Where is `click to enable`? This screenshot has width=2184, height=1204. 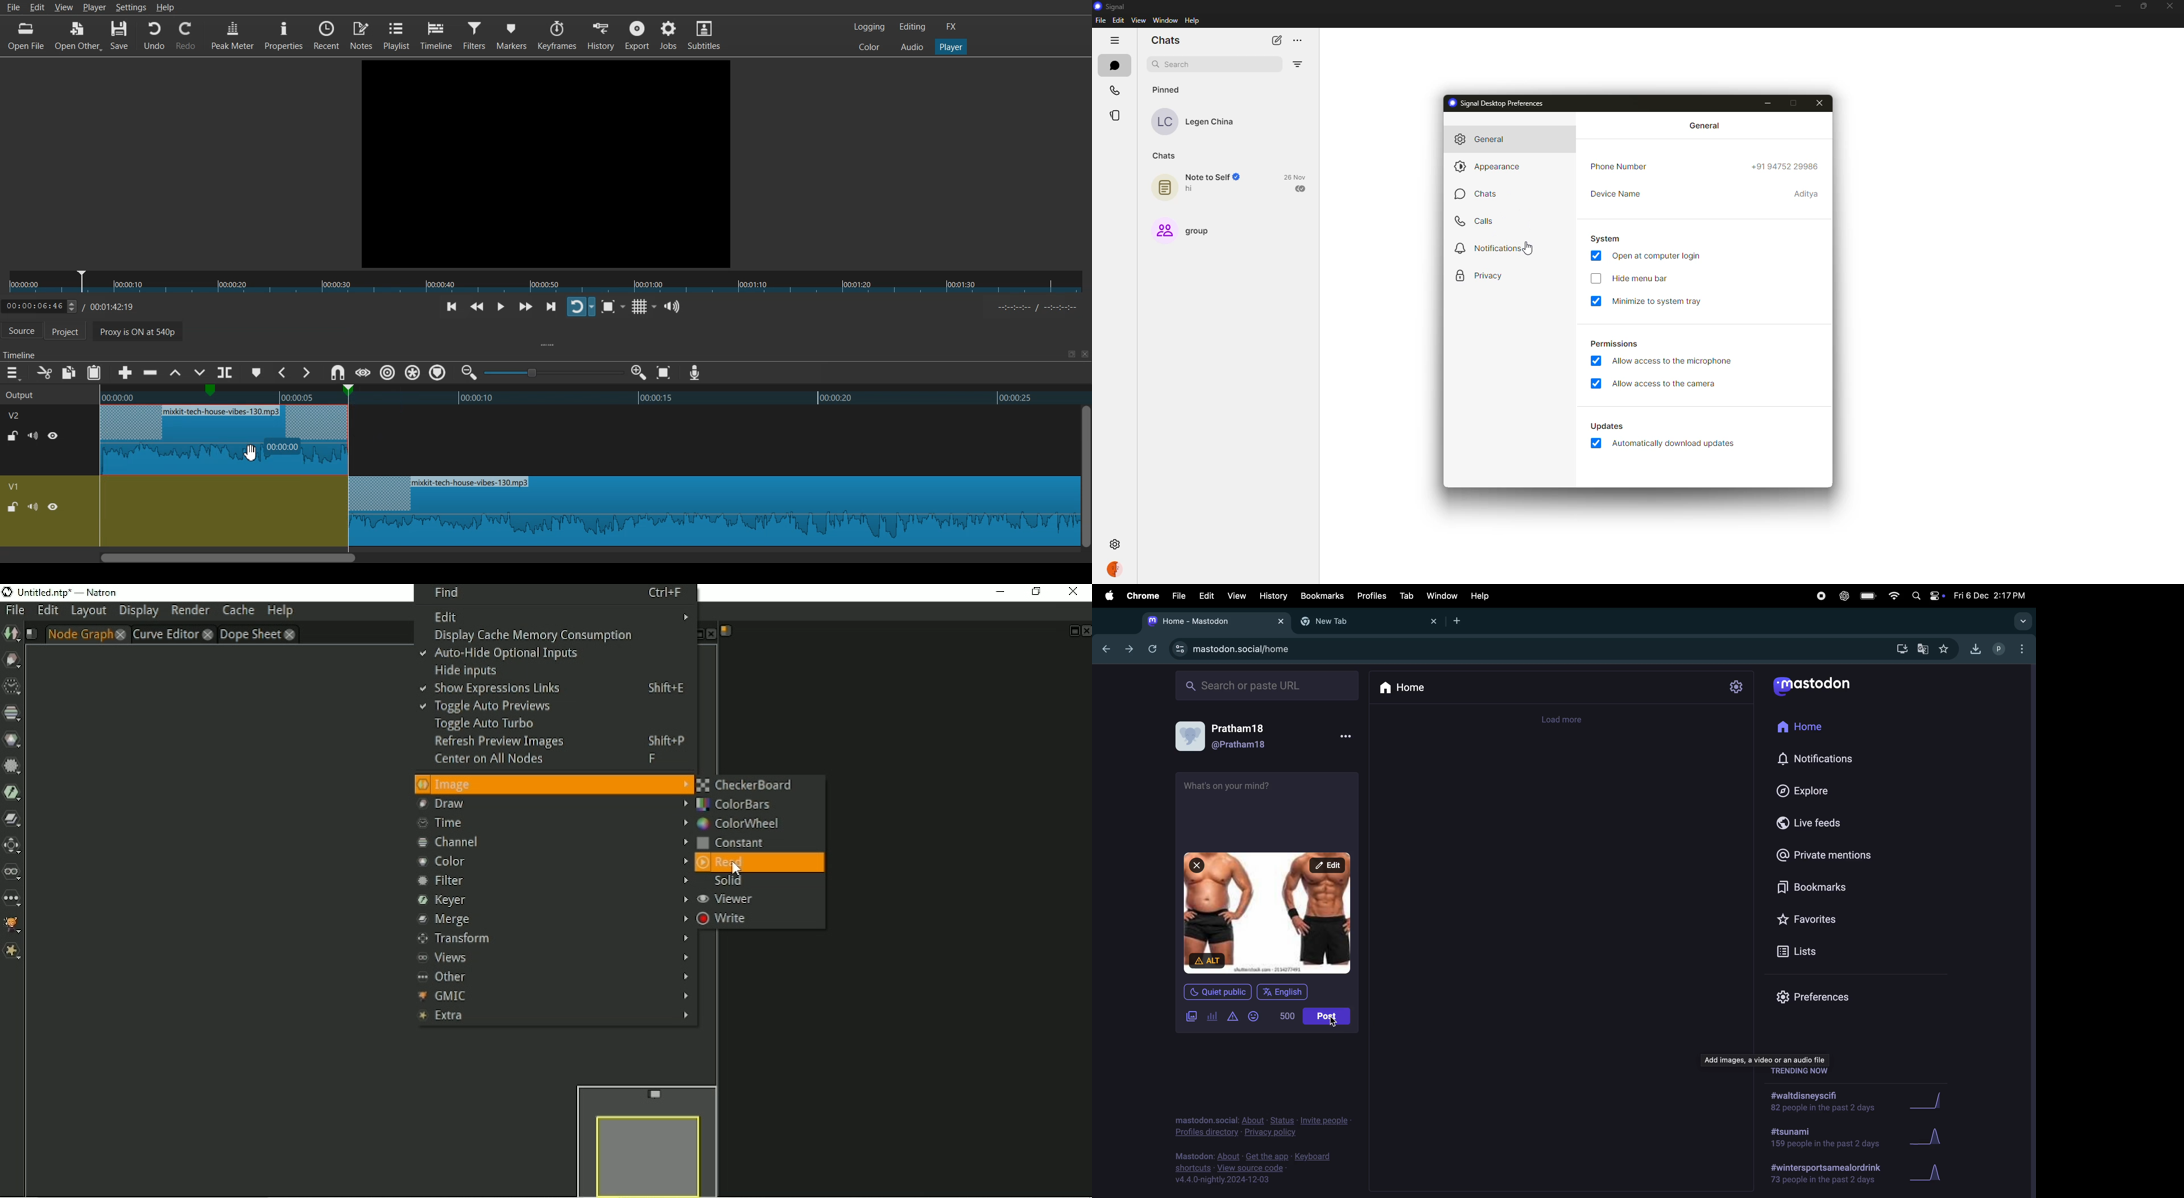
click to enable is located at coordinates (1594, 278).